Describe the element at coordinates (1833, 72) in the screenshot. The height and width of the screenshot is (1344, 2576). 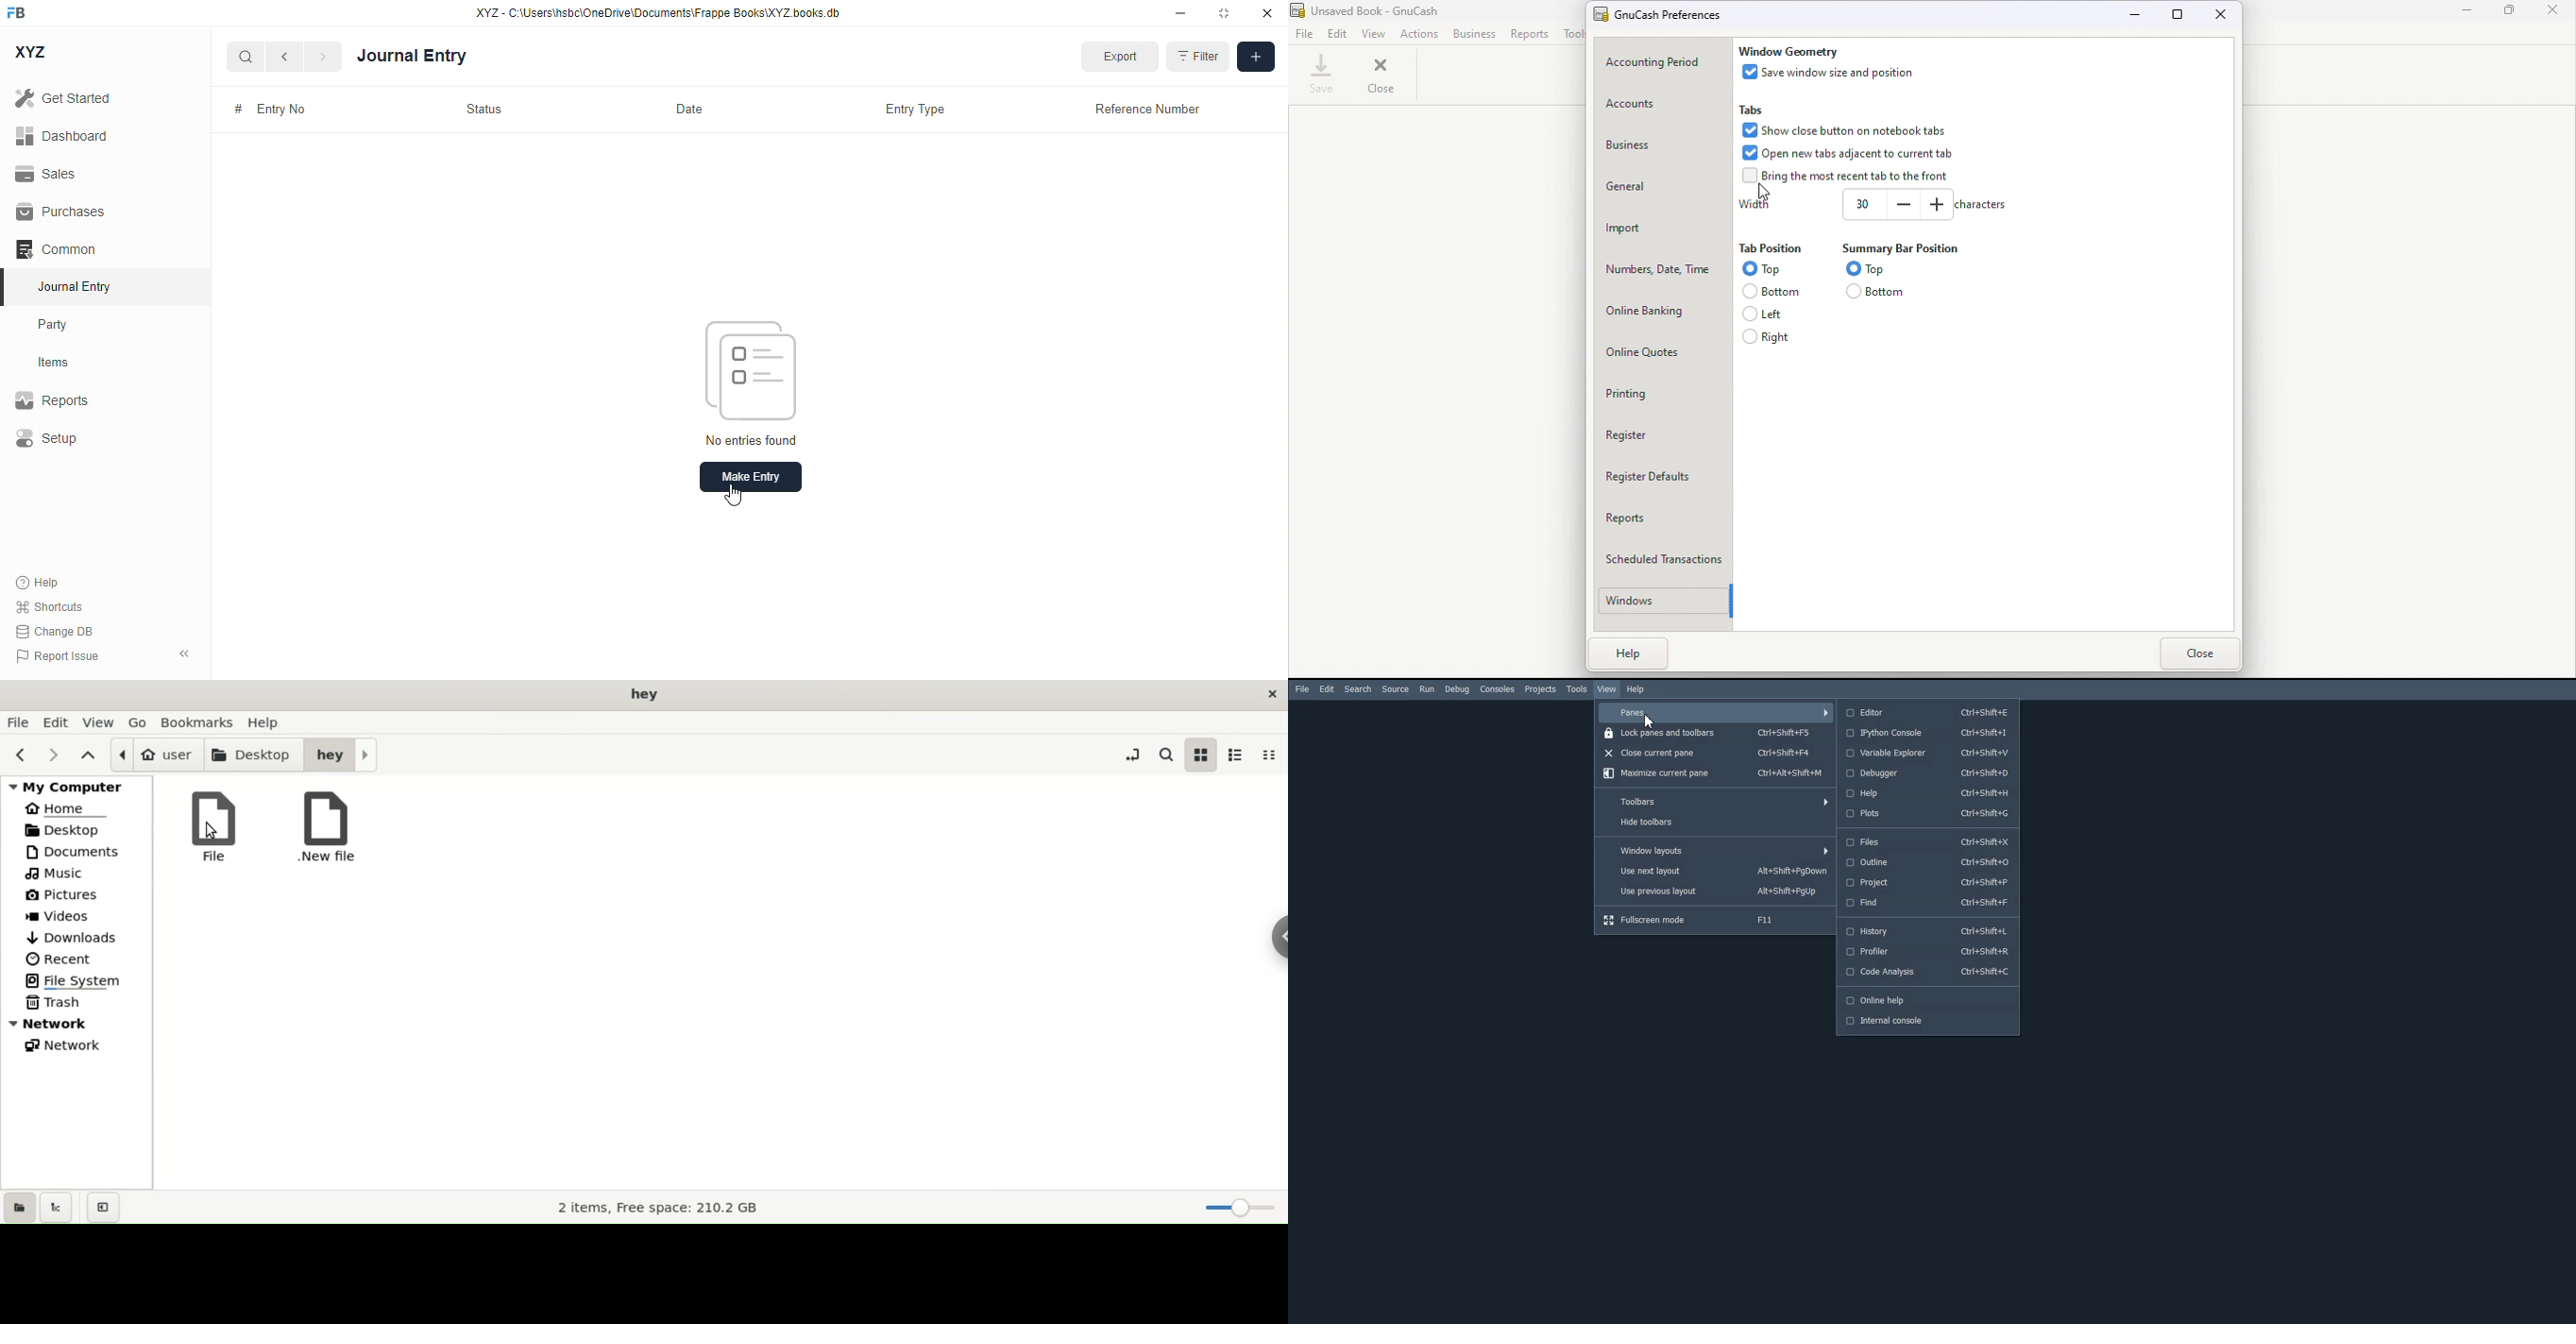
I see `Save window size and position` at that location.